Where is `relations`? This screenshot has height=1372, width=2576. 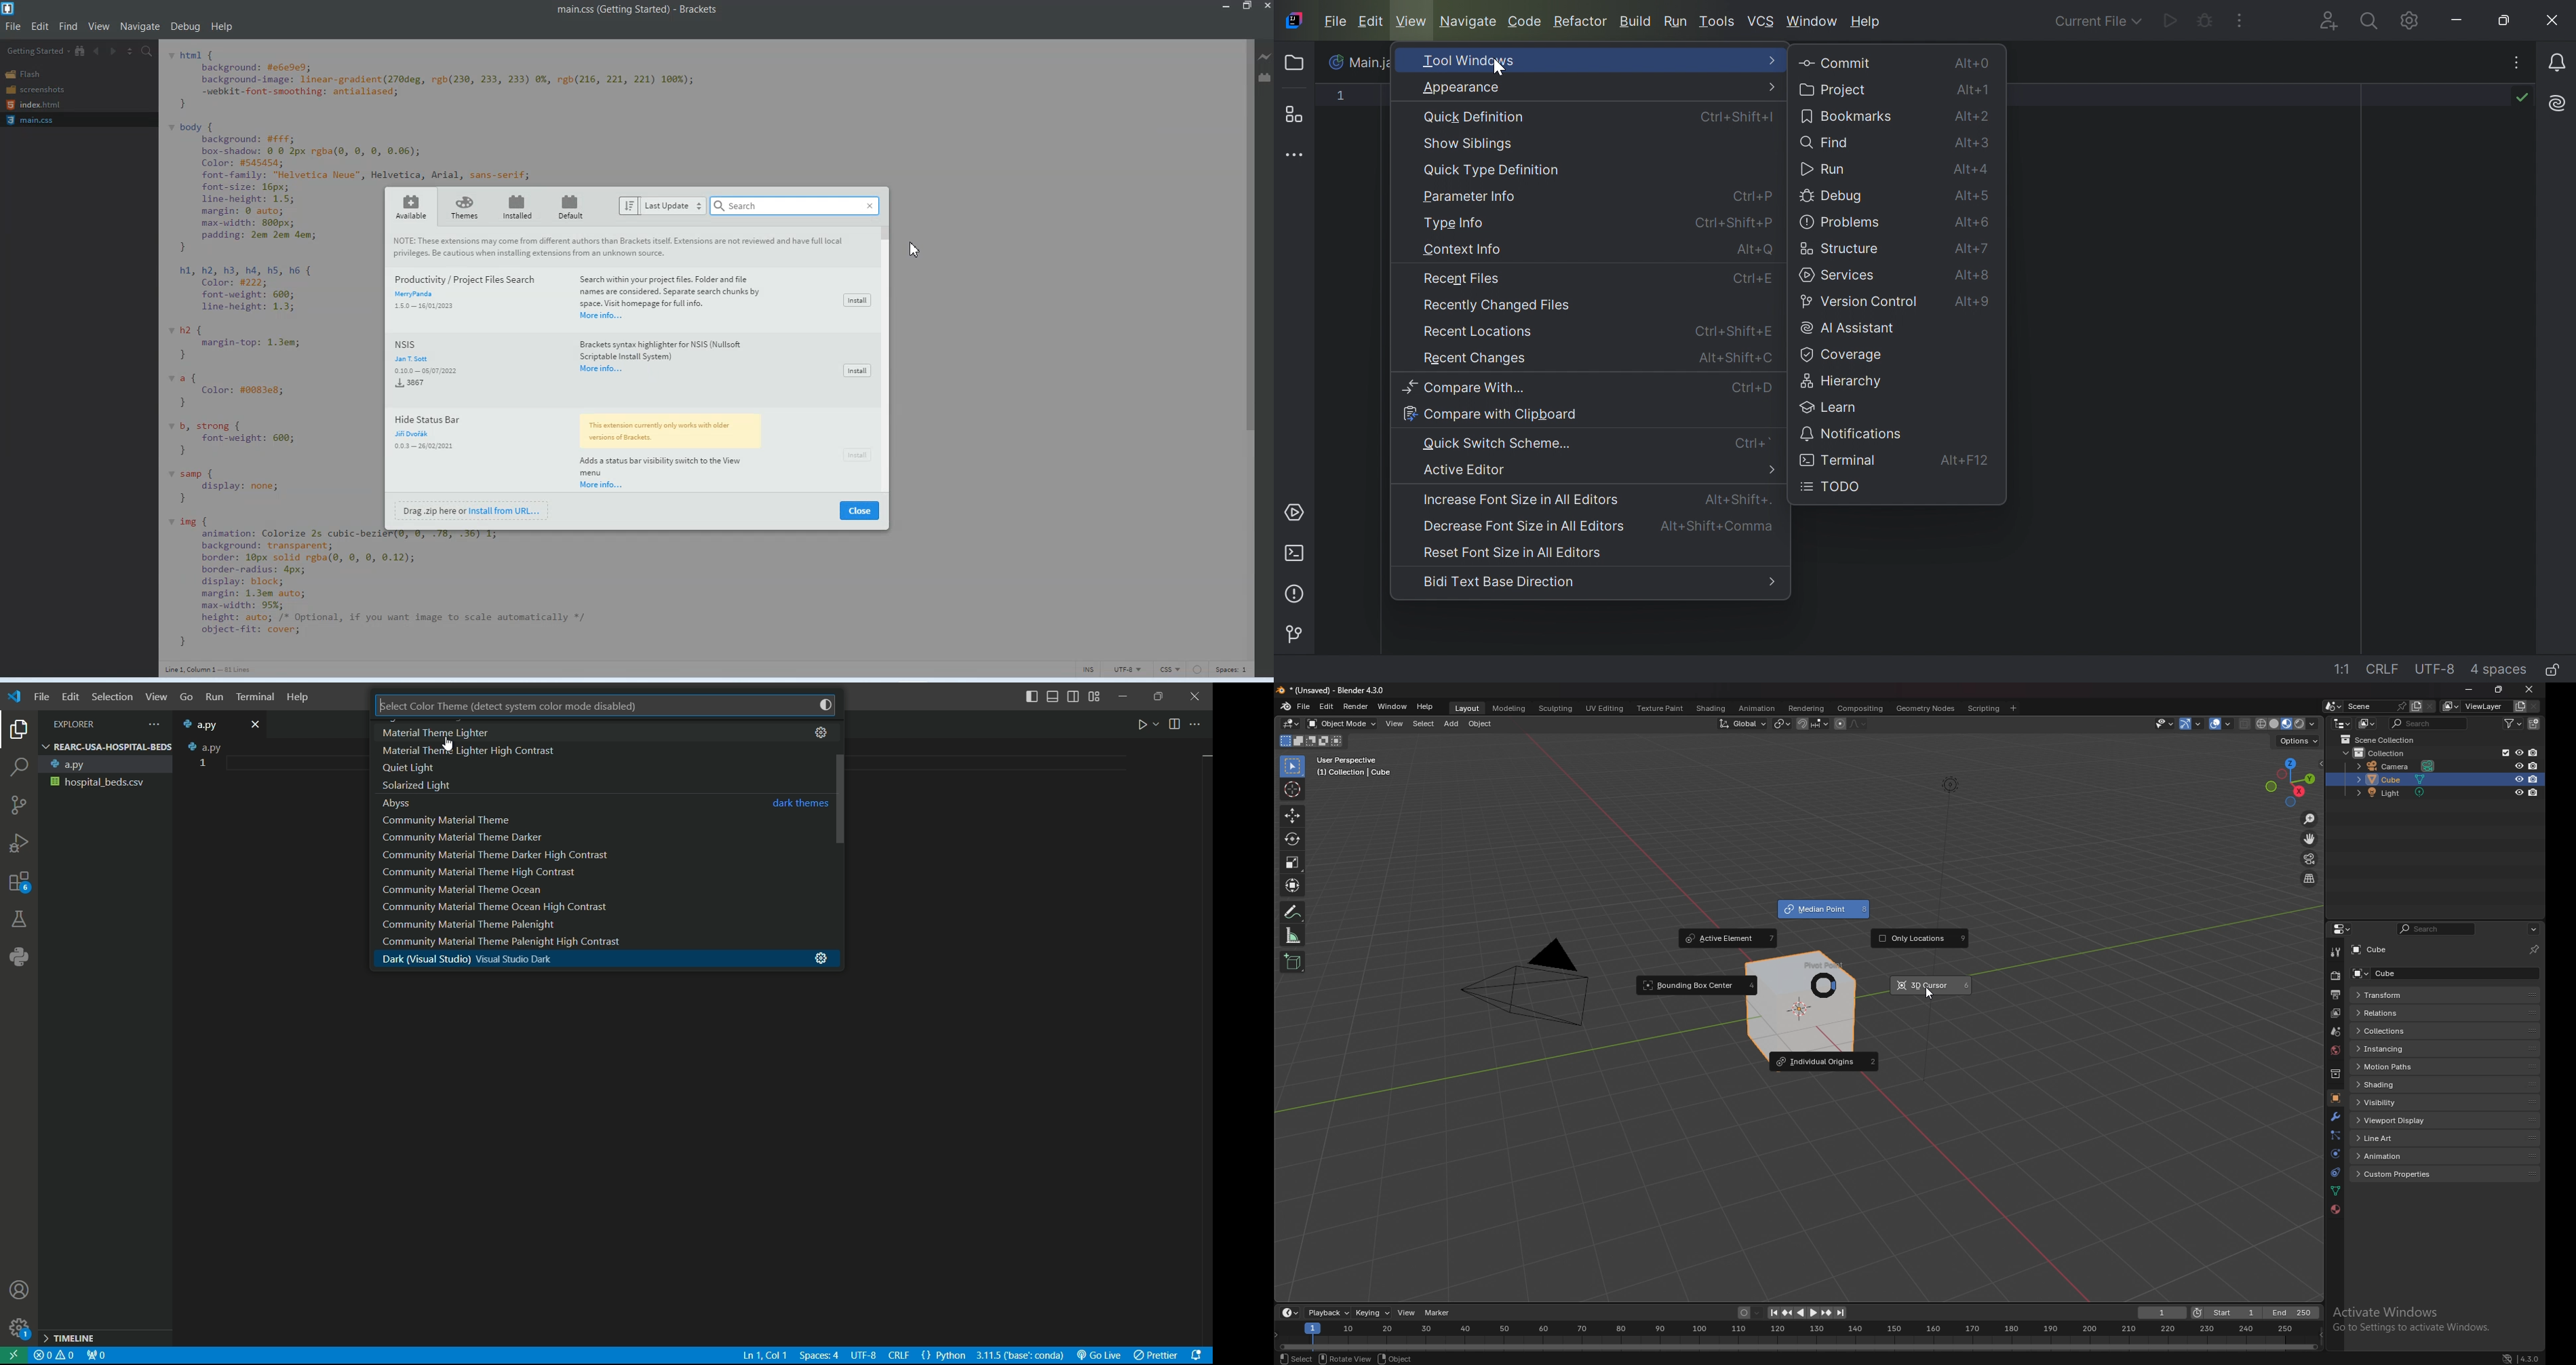
relations is located at coordinates (2400, 1012).